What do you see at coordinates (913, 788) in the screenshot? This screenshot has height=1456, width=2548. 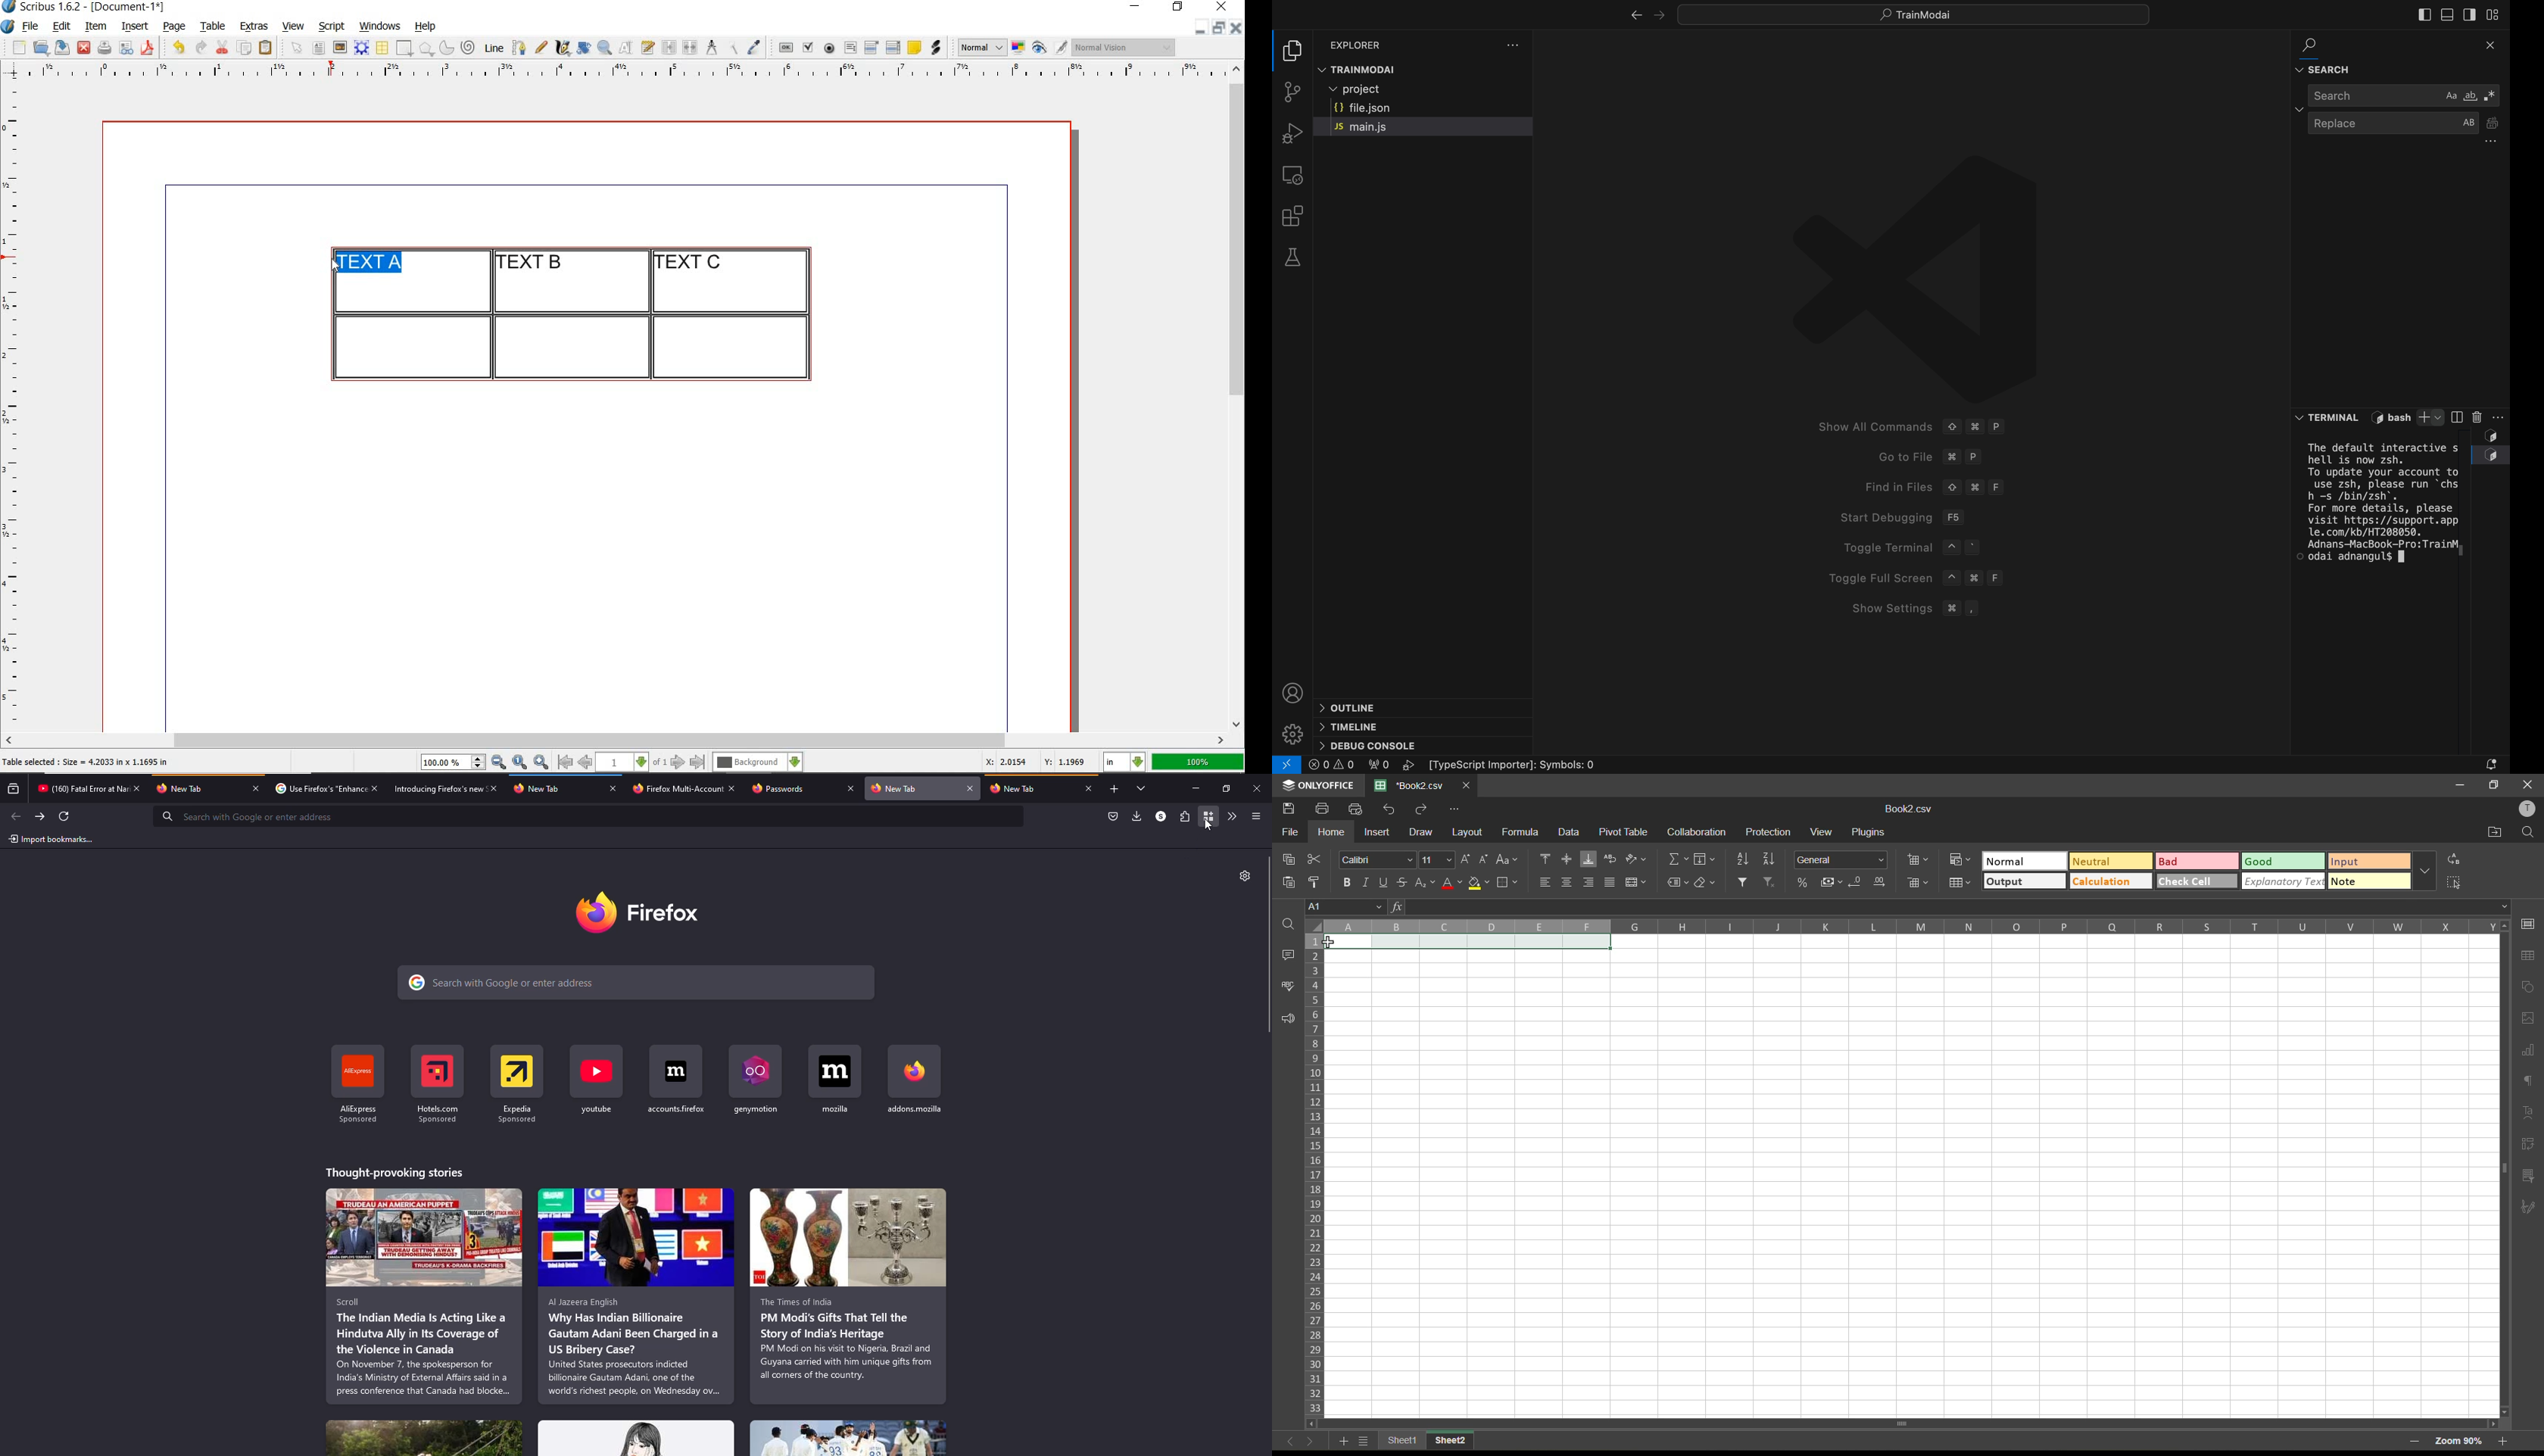 I see `tab` at bounding box center [913, 788].